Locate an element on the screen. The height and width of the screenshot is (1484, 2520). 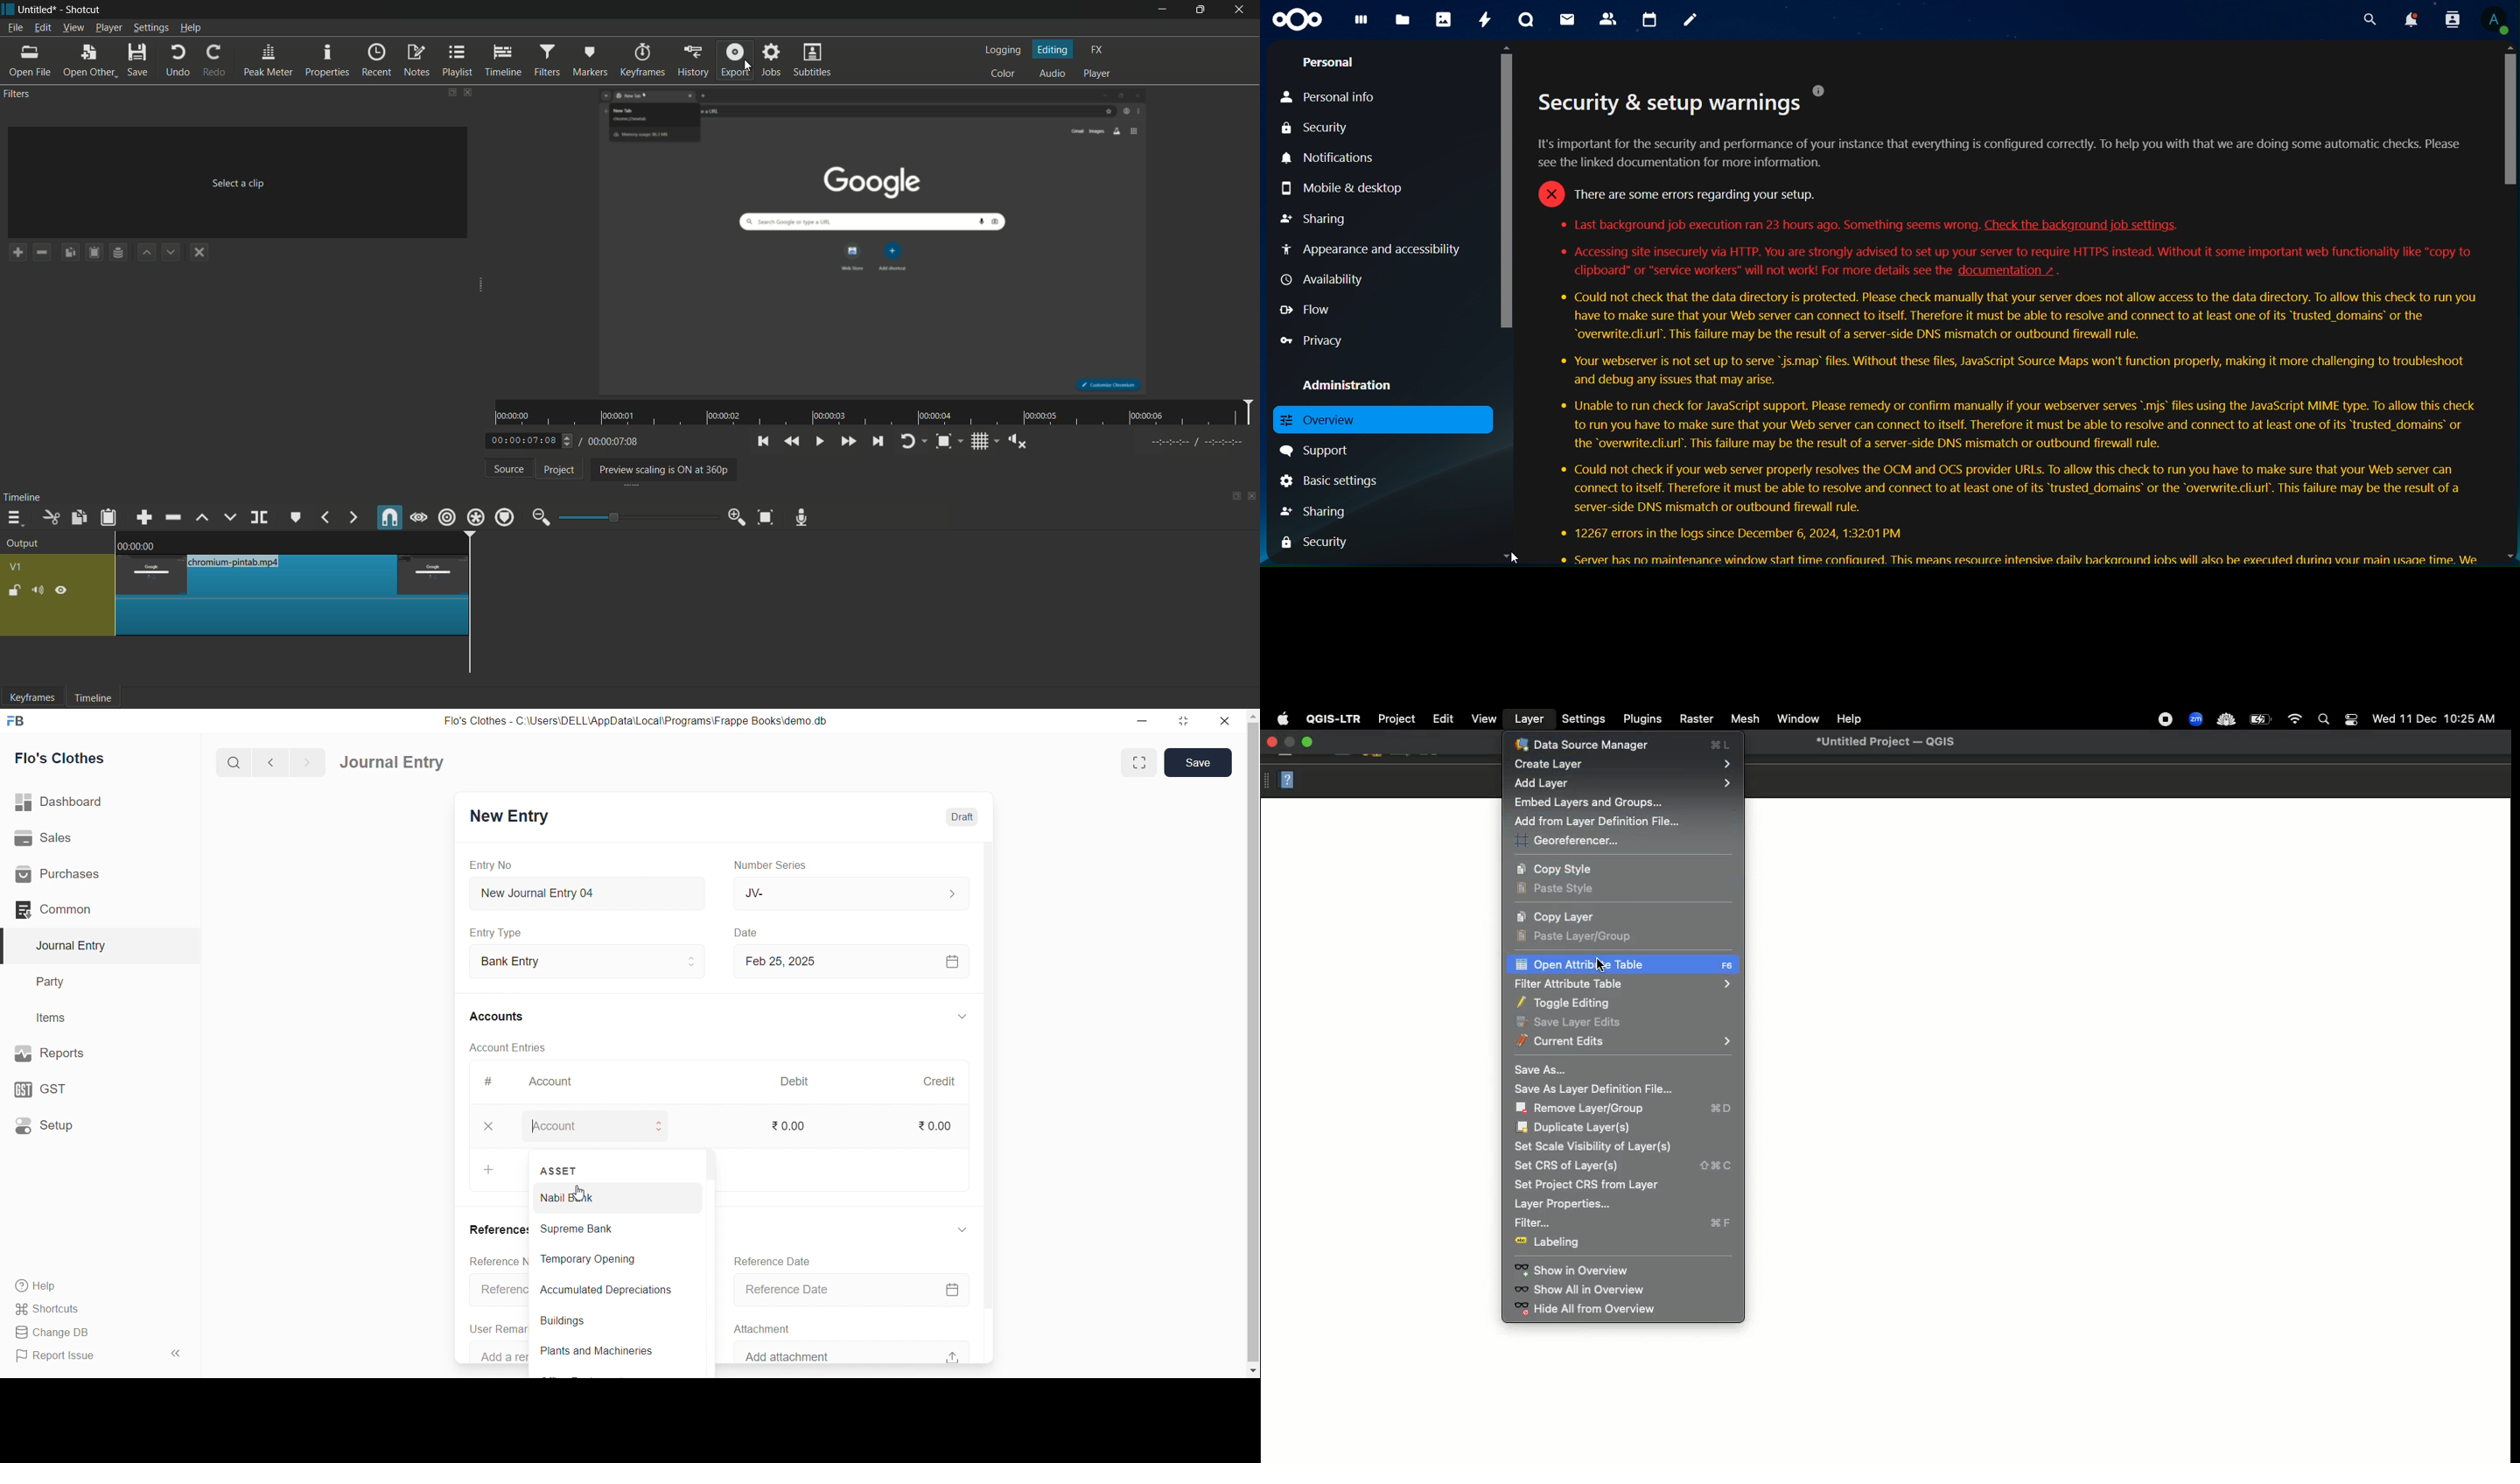
Party is located at coordinates (92, 982).